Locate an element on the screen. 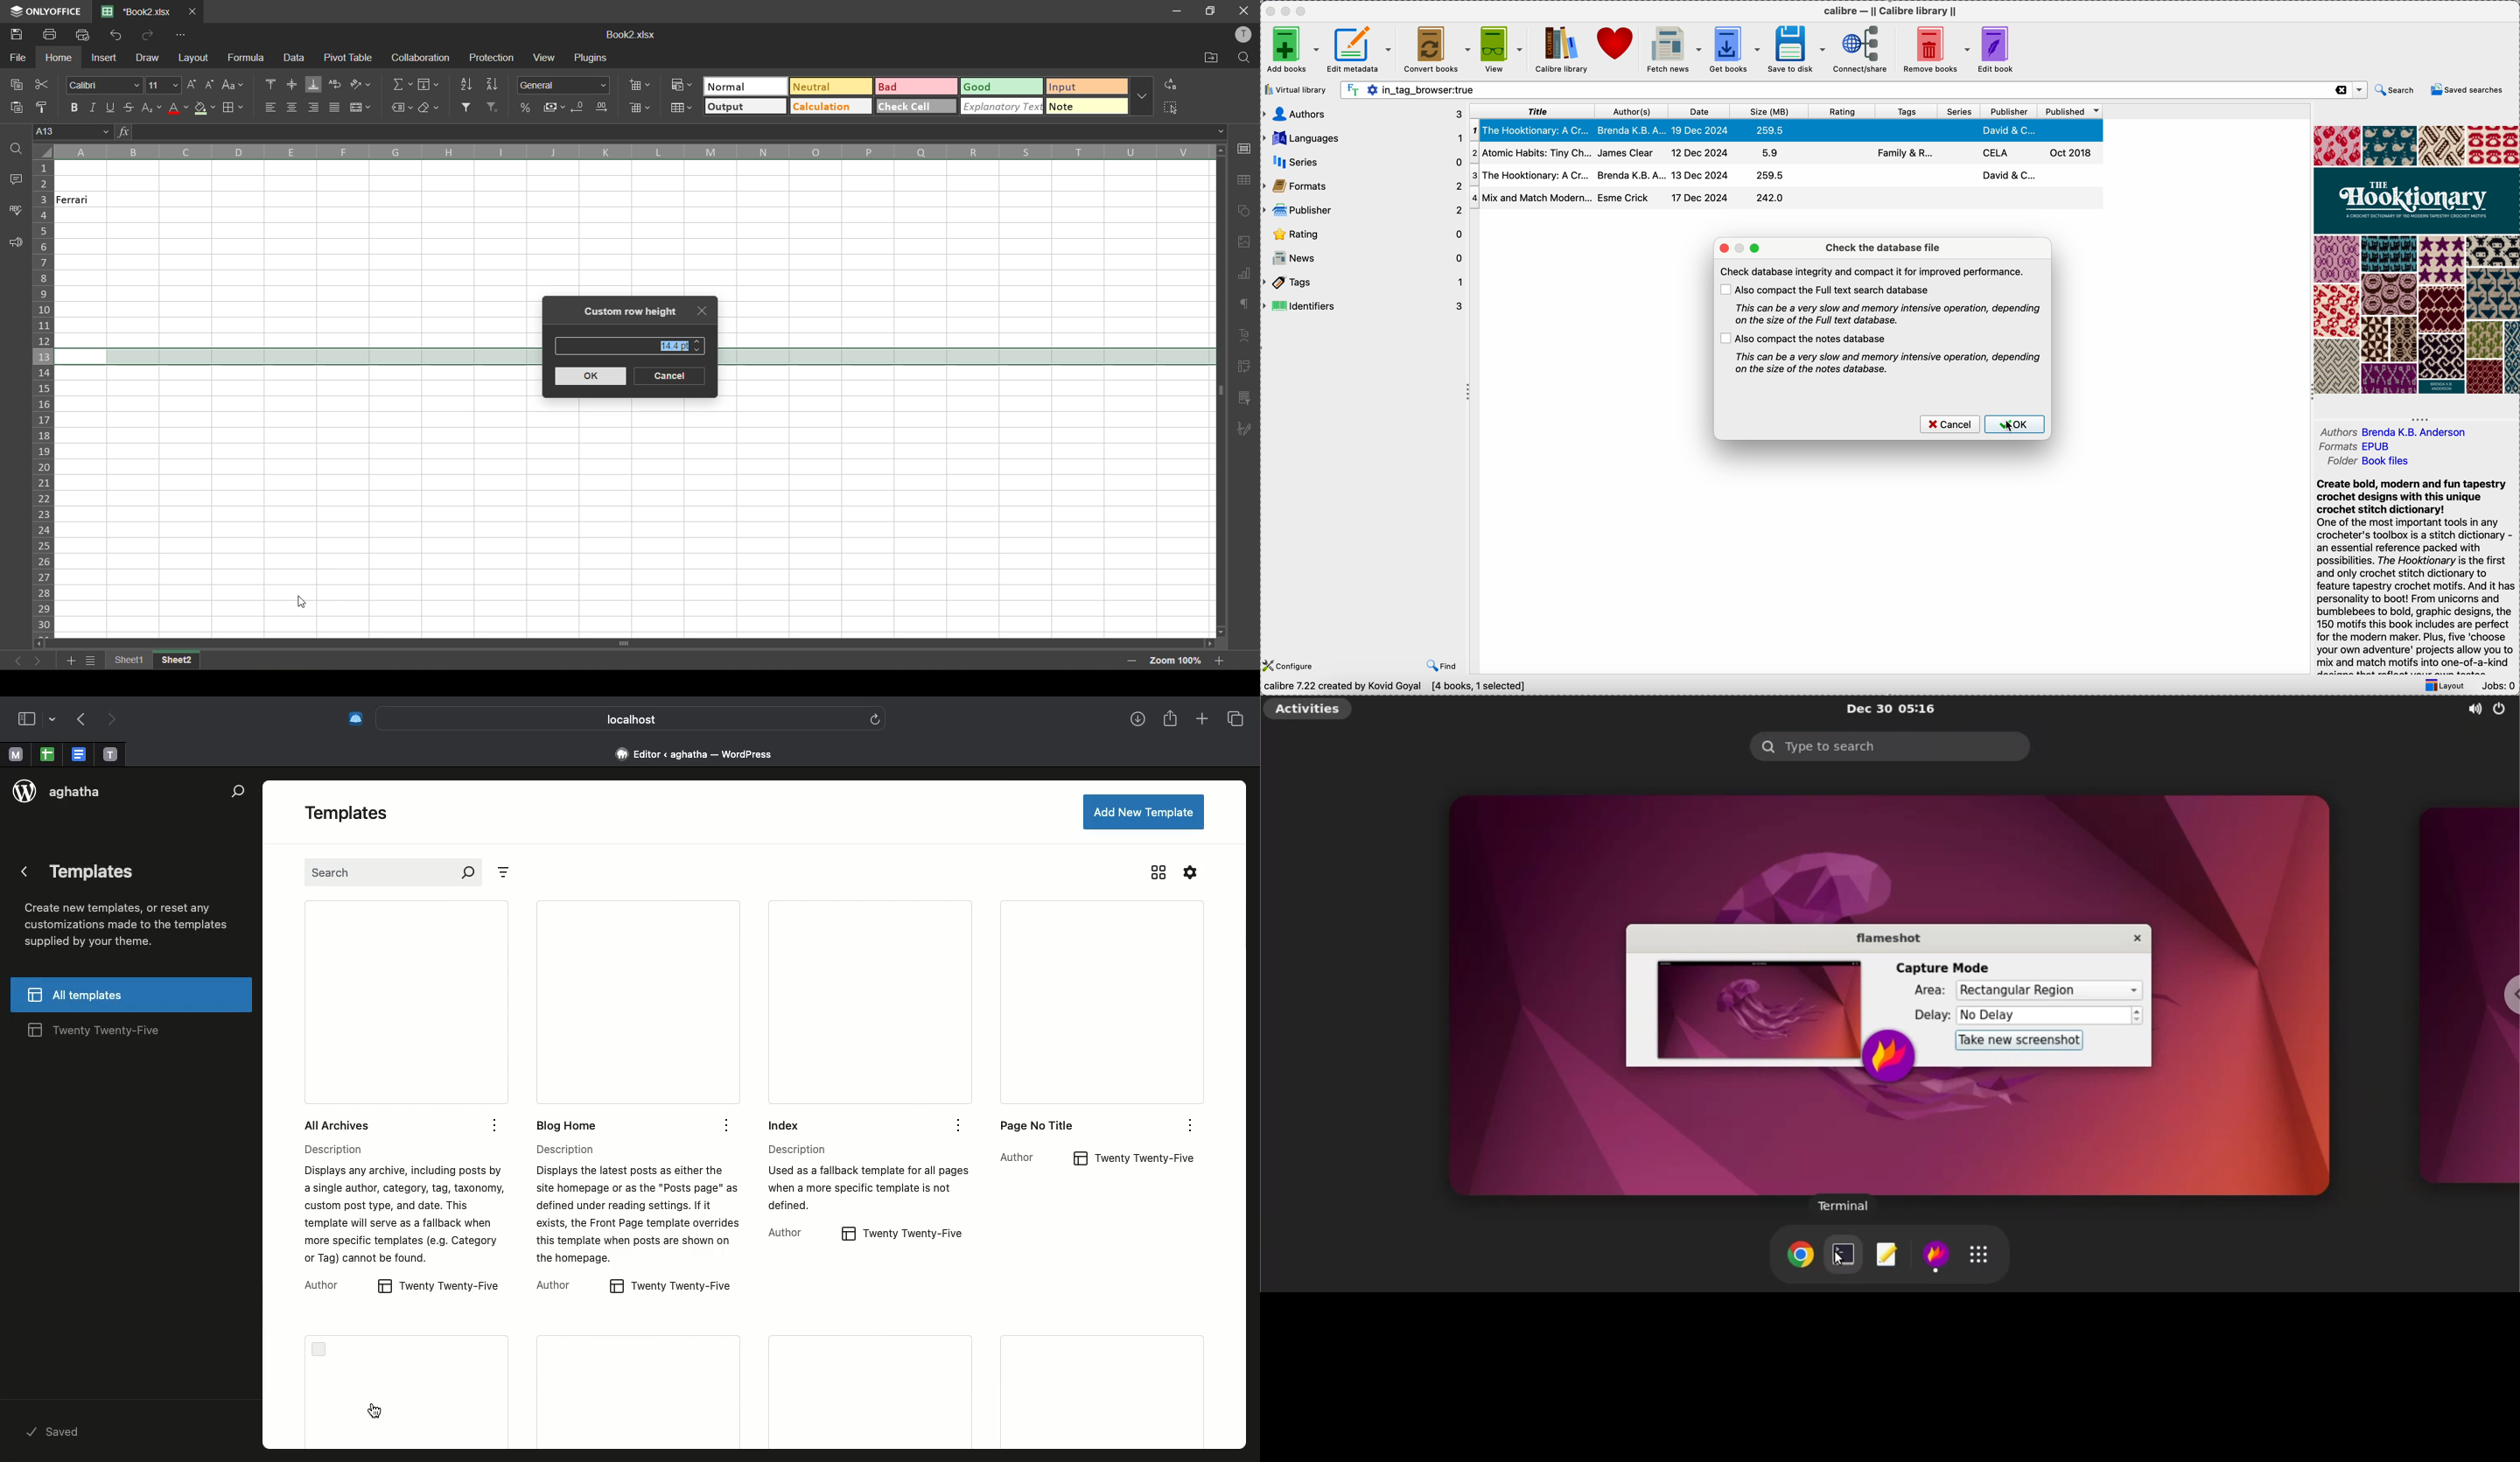  collaboration is located at coordinates (420, 56).